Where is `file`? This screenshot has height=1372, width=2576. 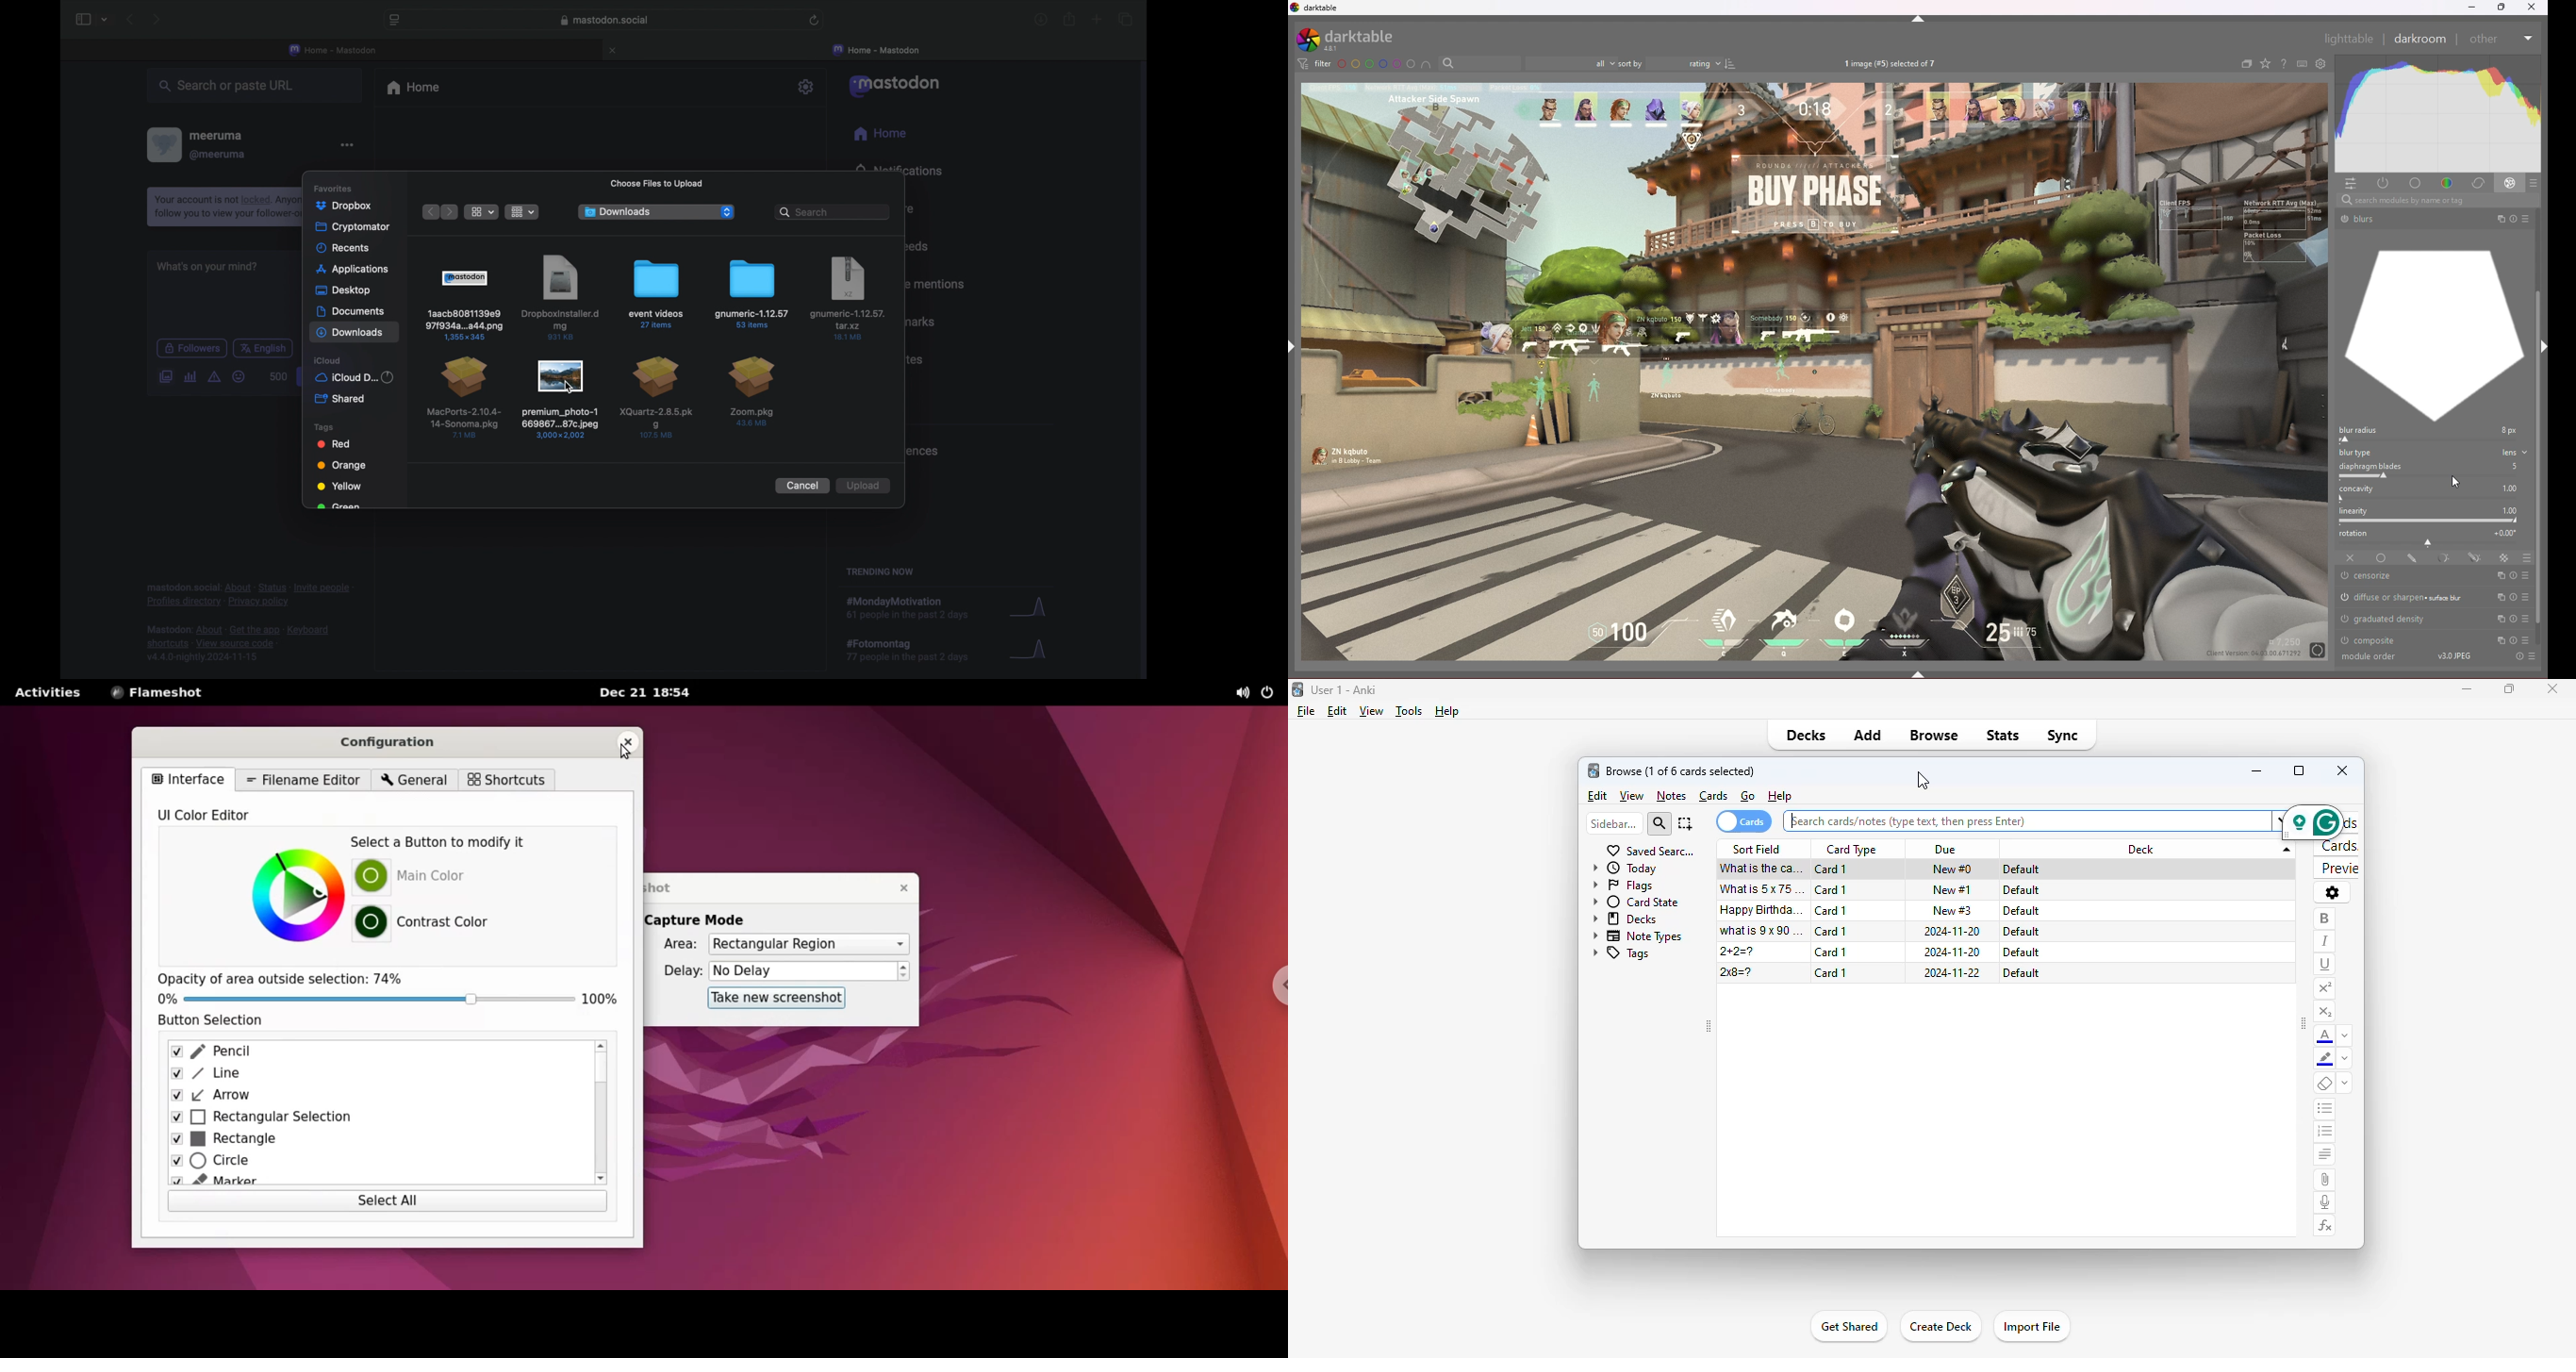
file is located at coordinates (1307, 711).